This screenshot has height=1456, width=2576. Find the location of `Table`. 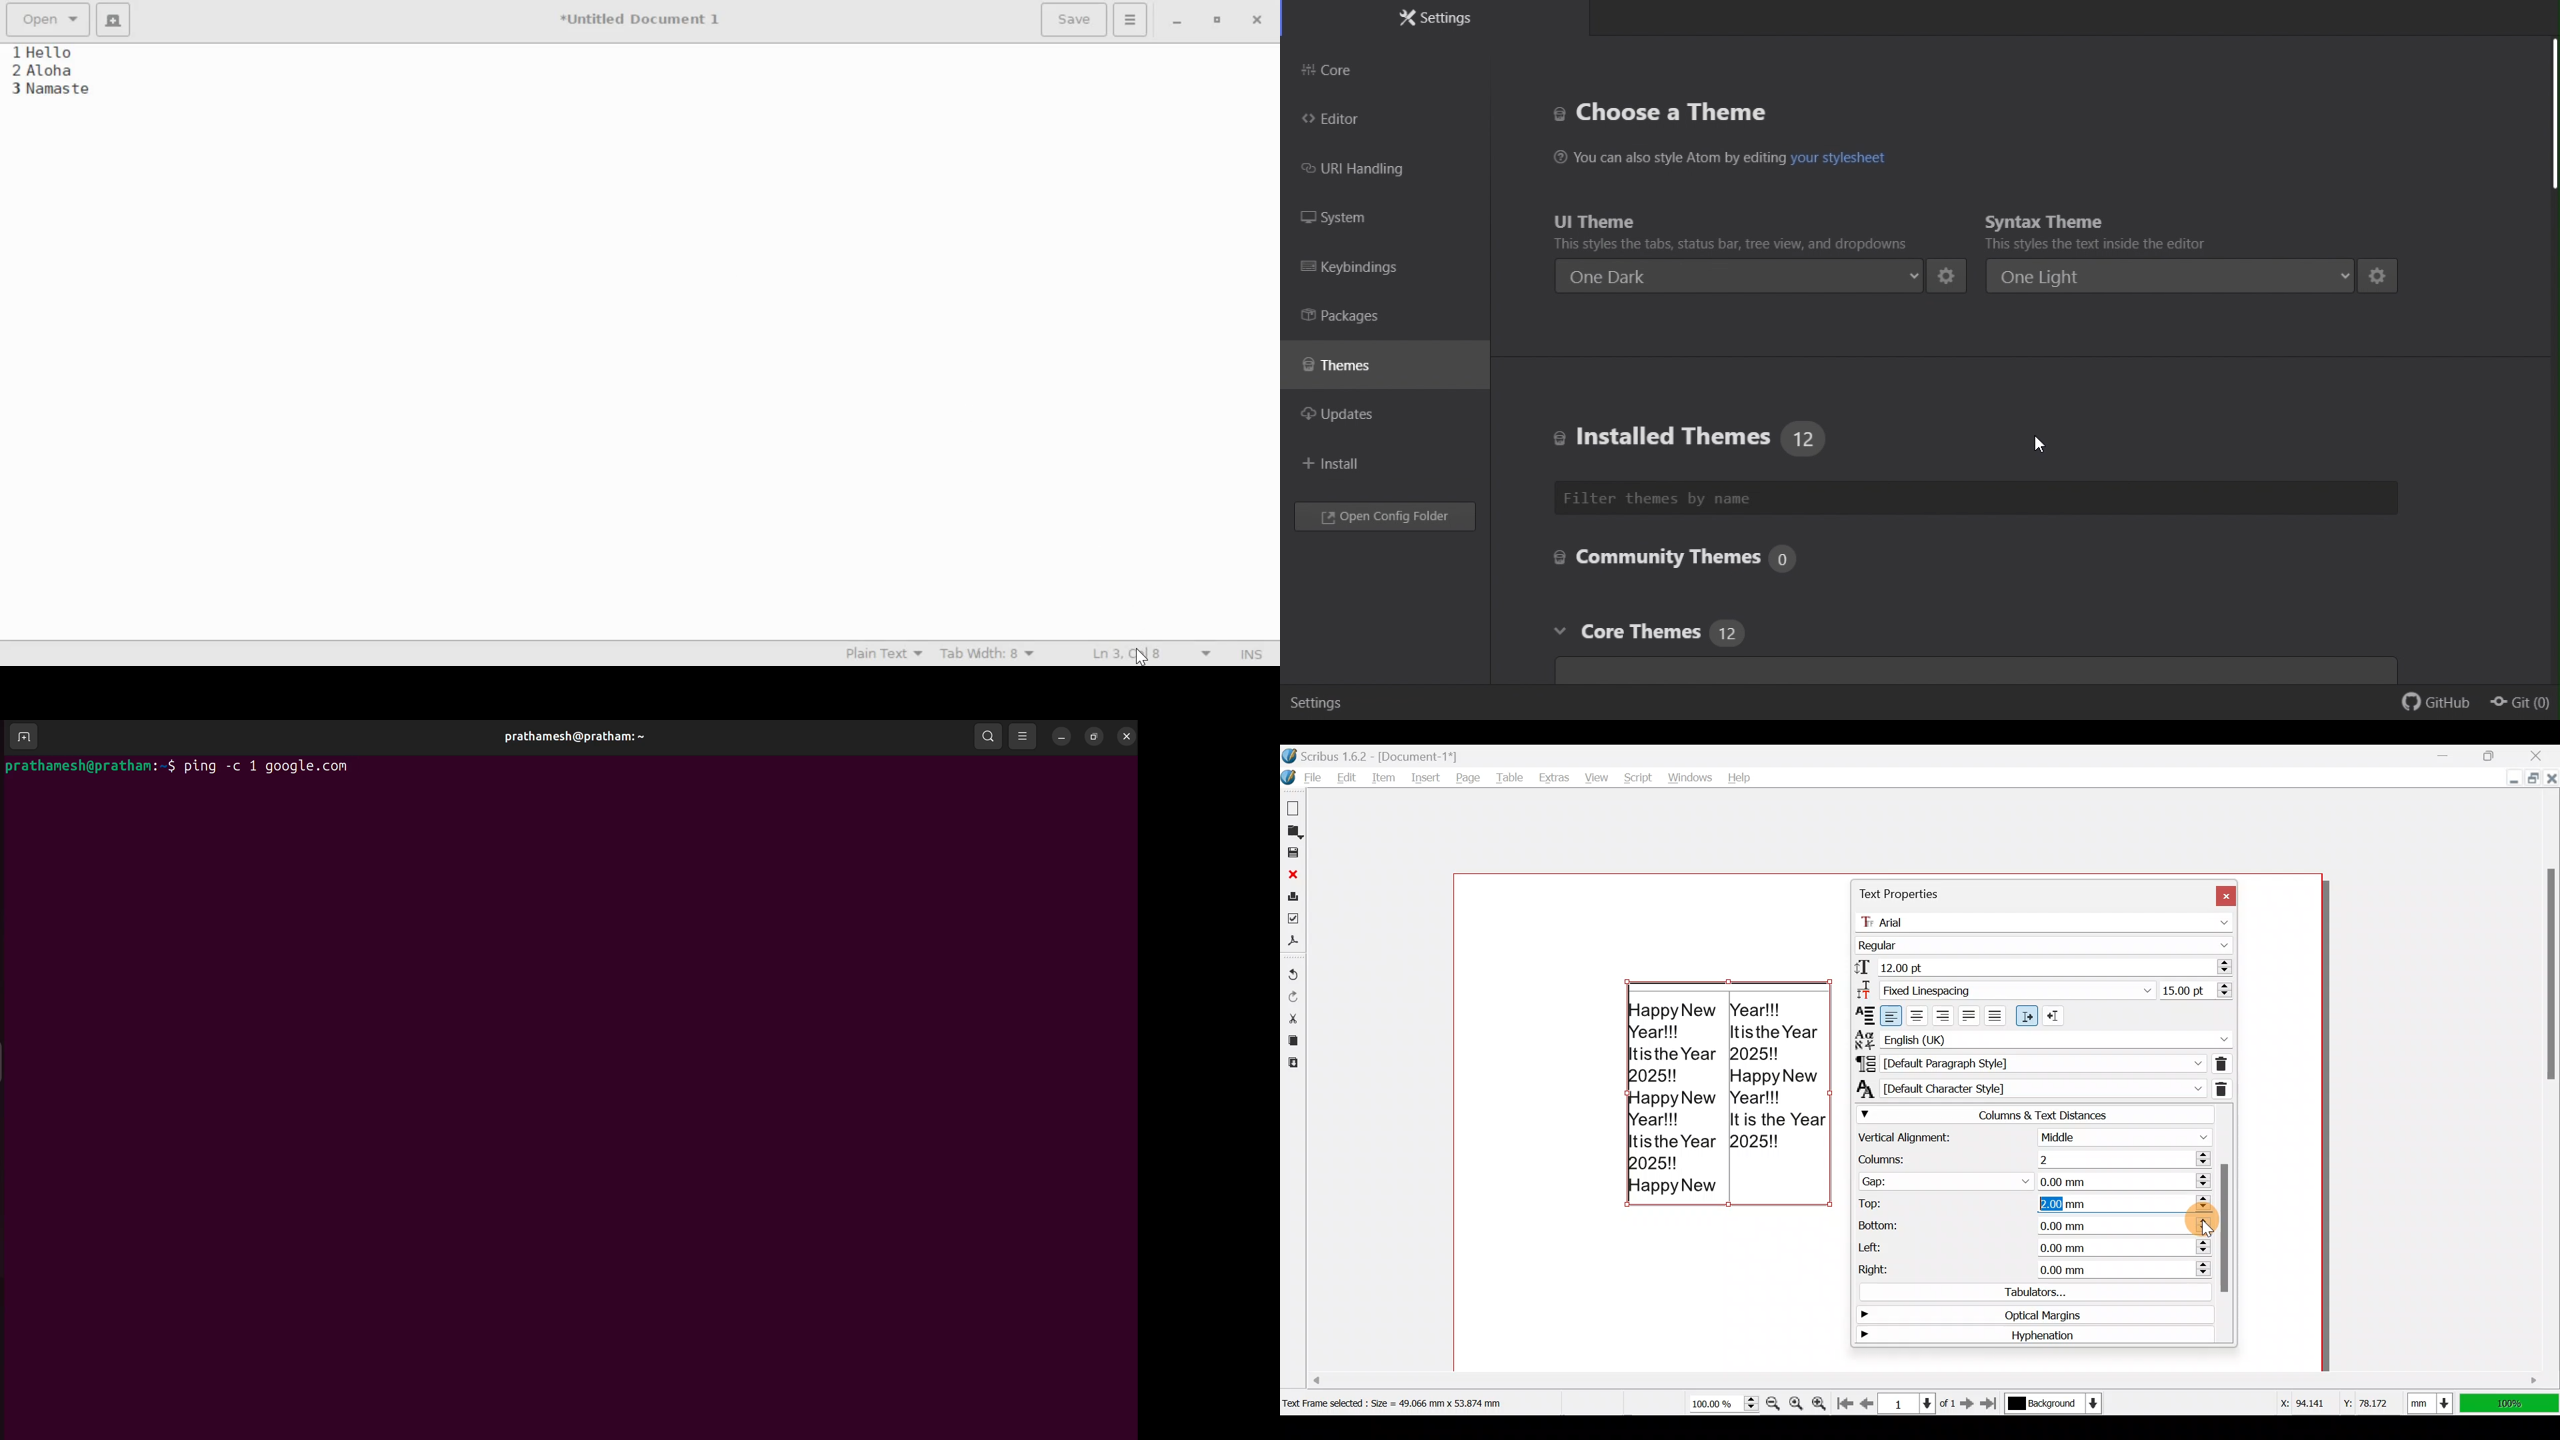

Table is located at coordinates (1511, 777).